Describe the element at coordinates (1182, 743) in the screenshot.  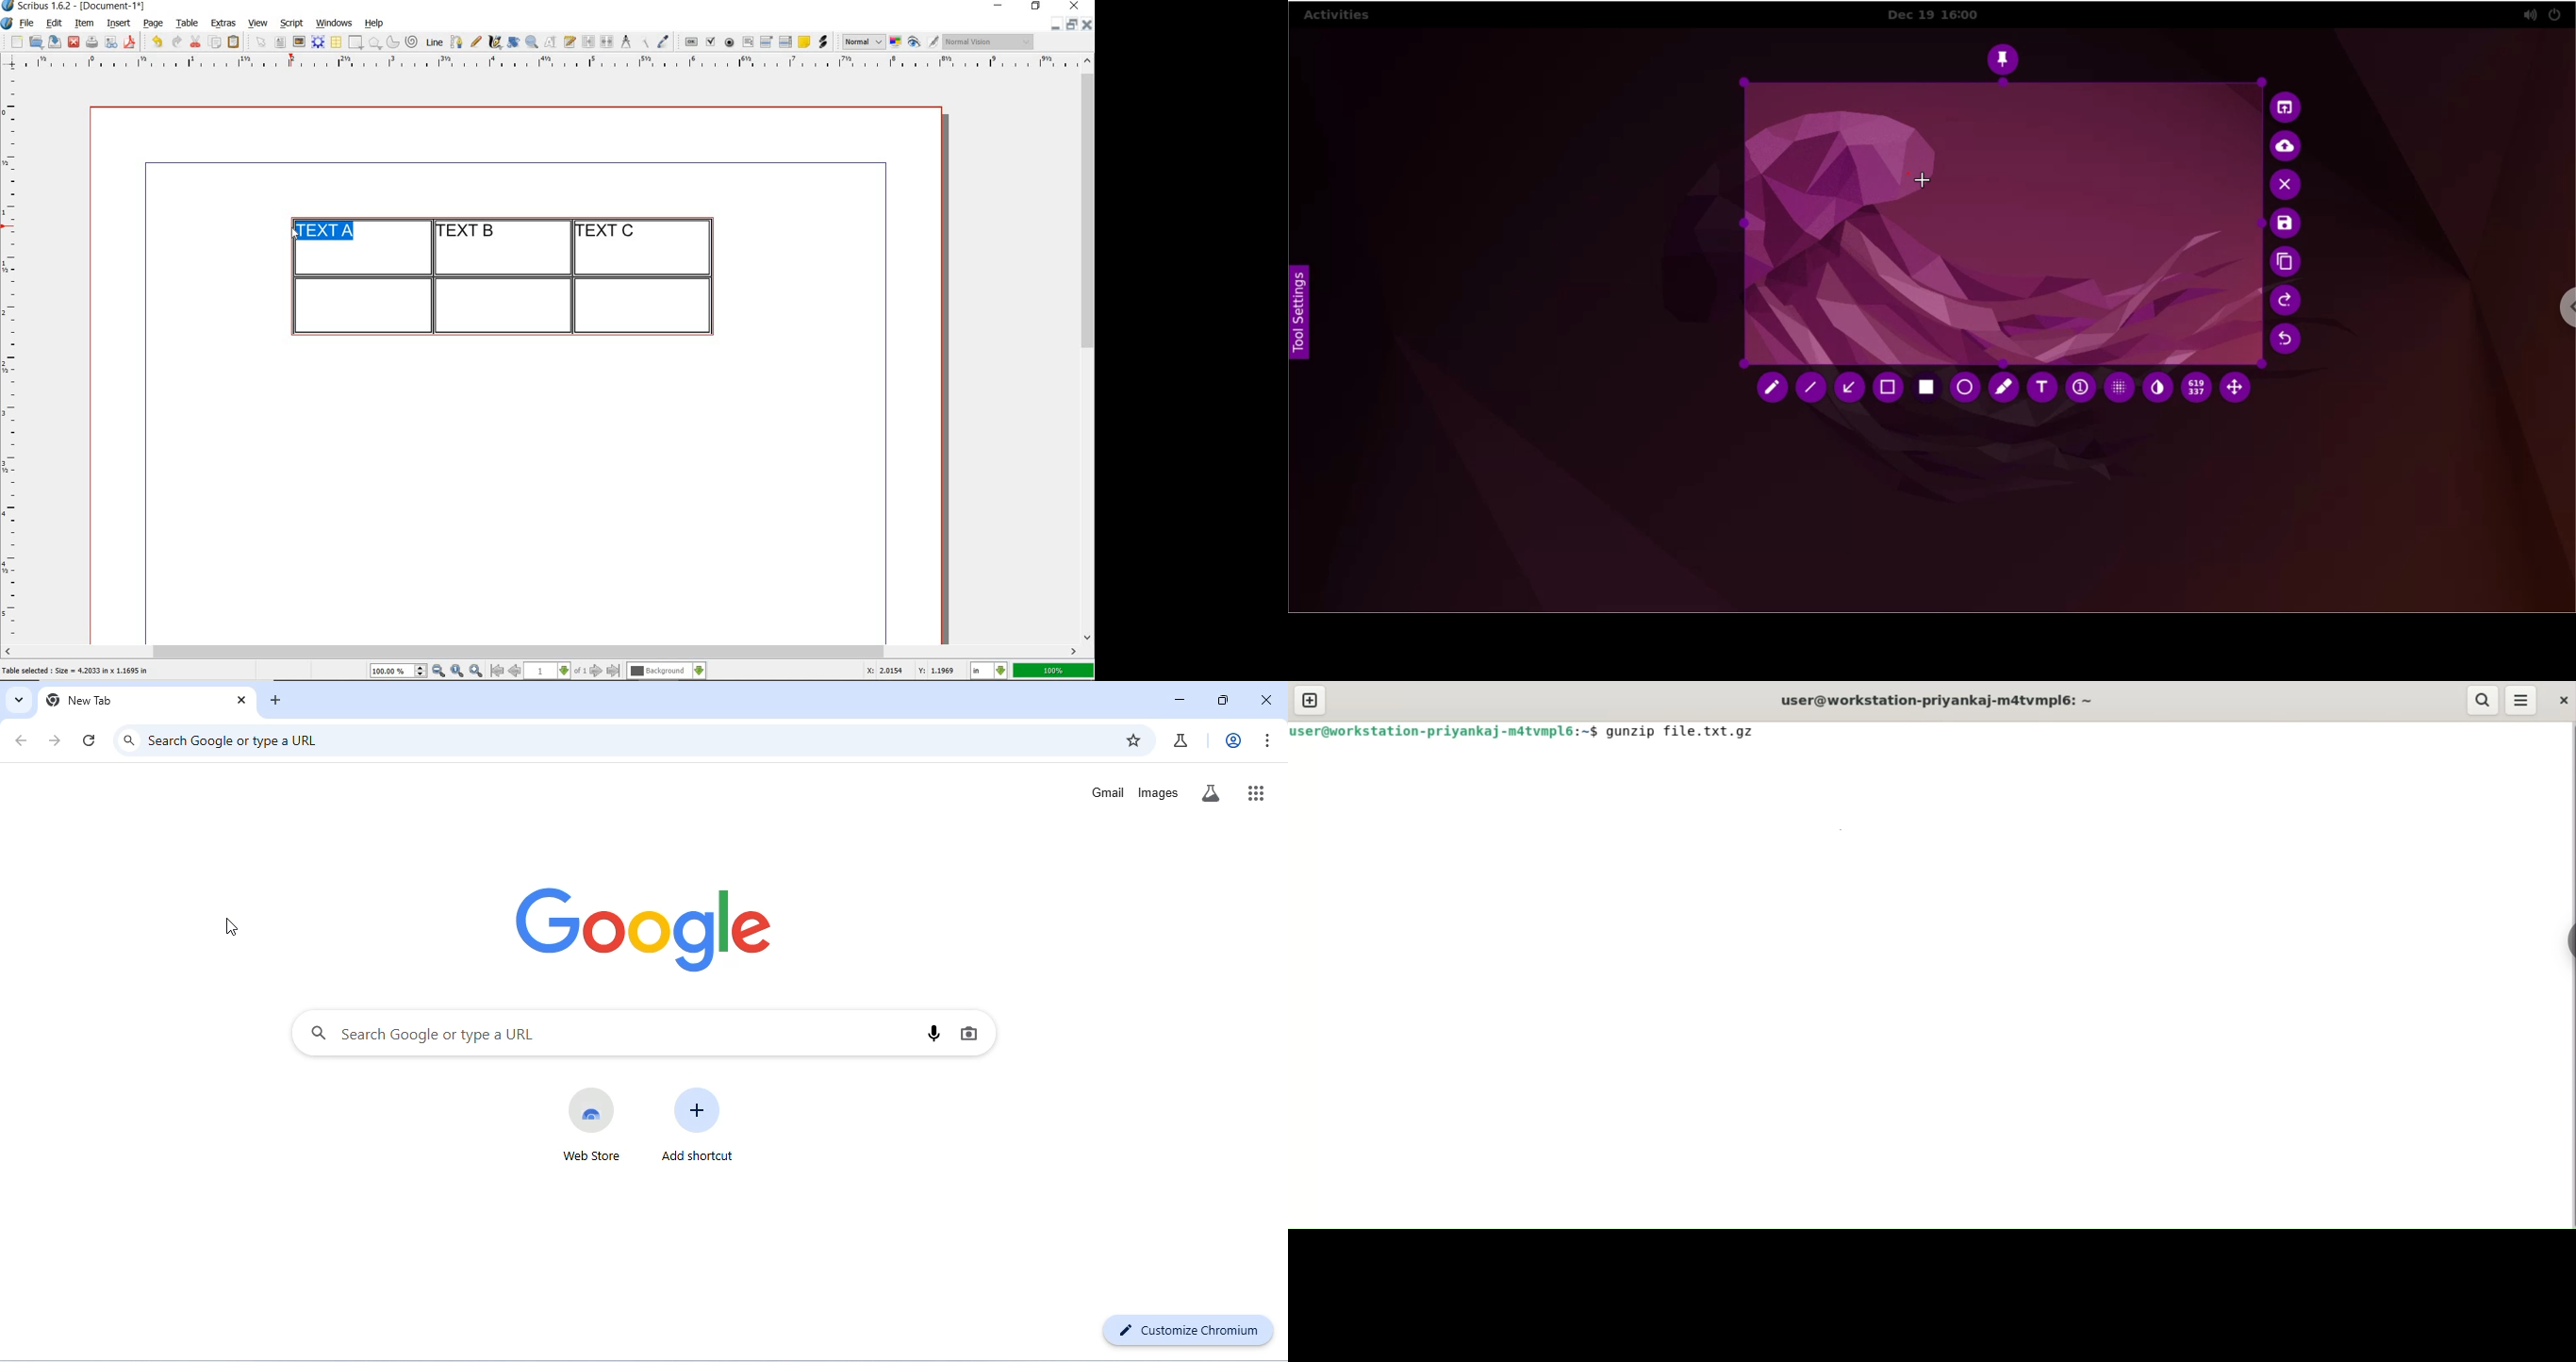
I see `chrome labs` at that location.